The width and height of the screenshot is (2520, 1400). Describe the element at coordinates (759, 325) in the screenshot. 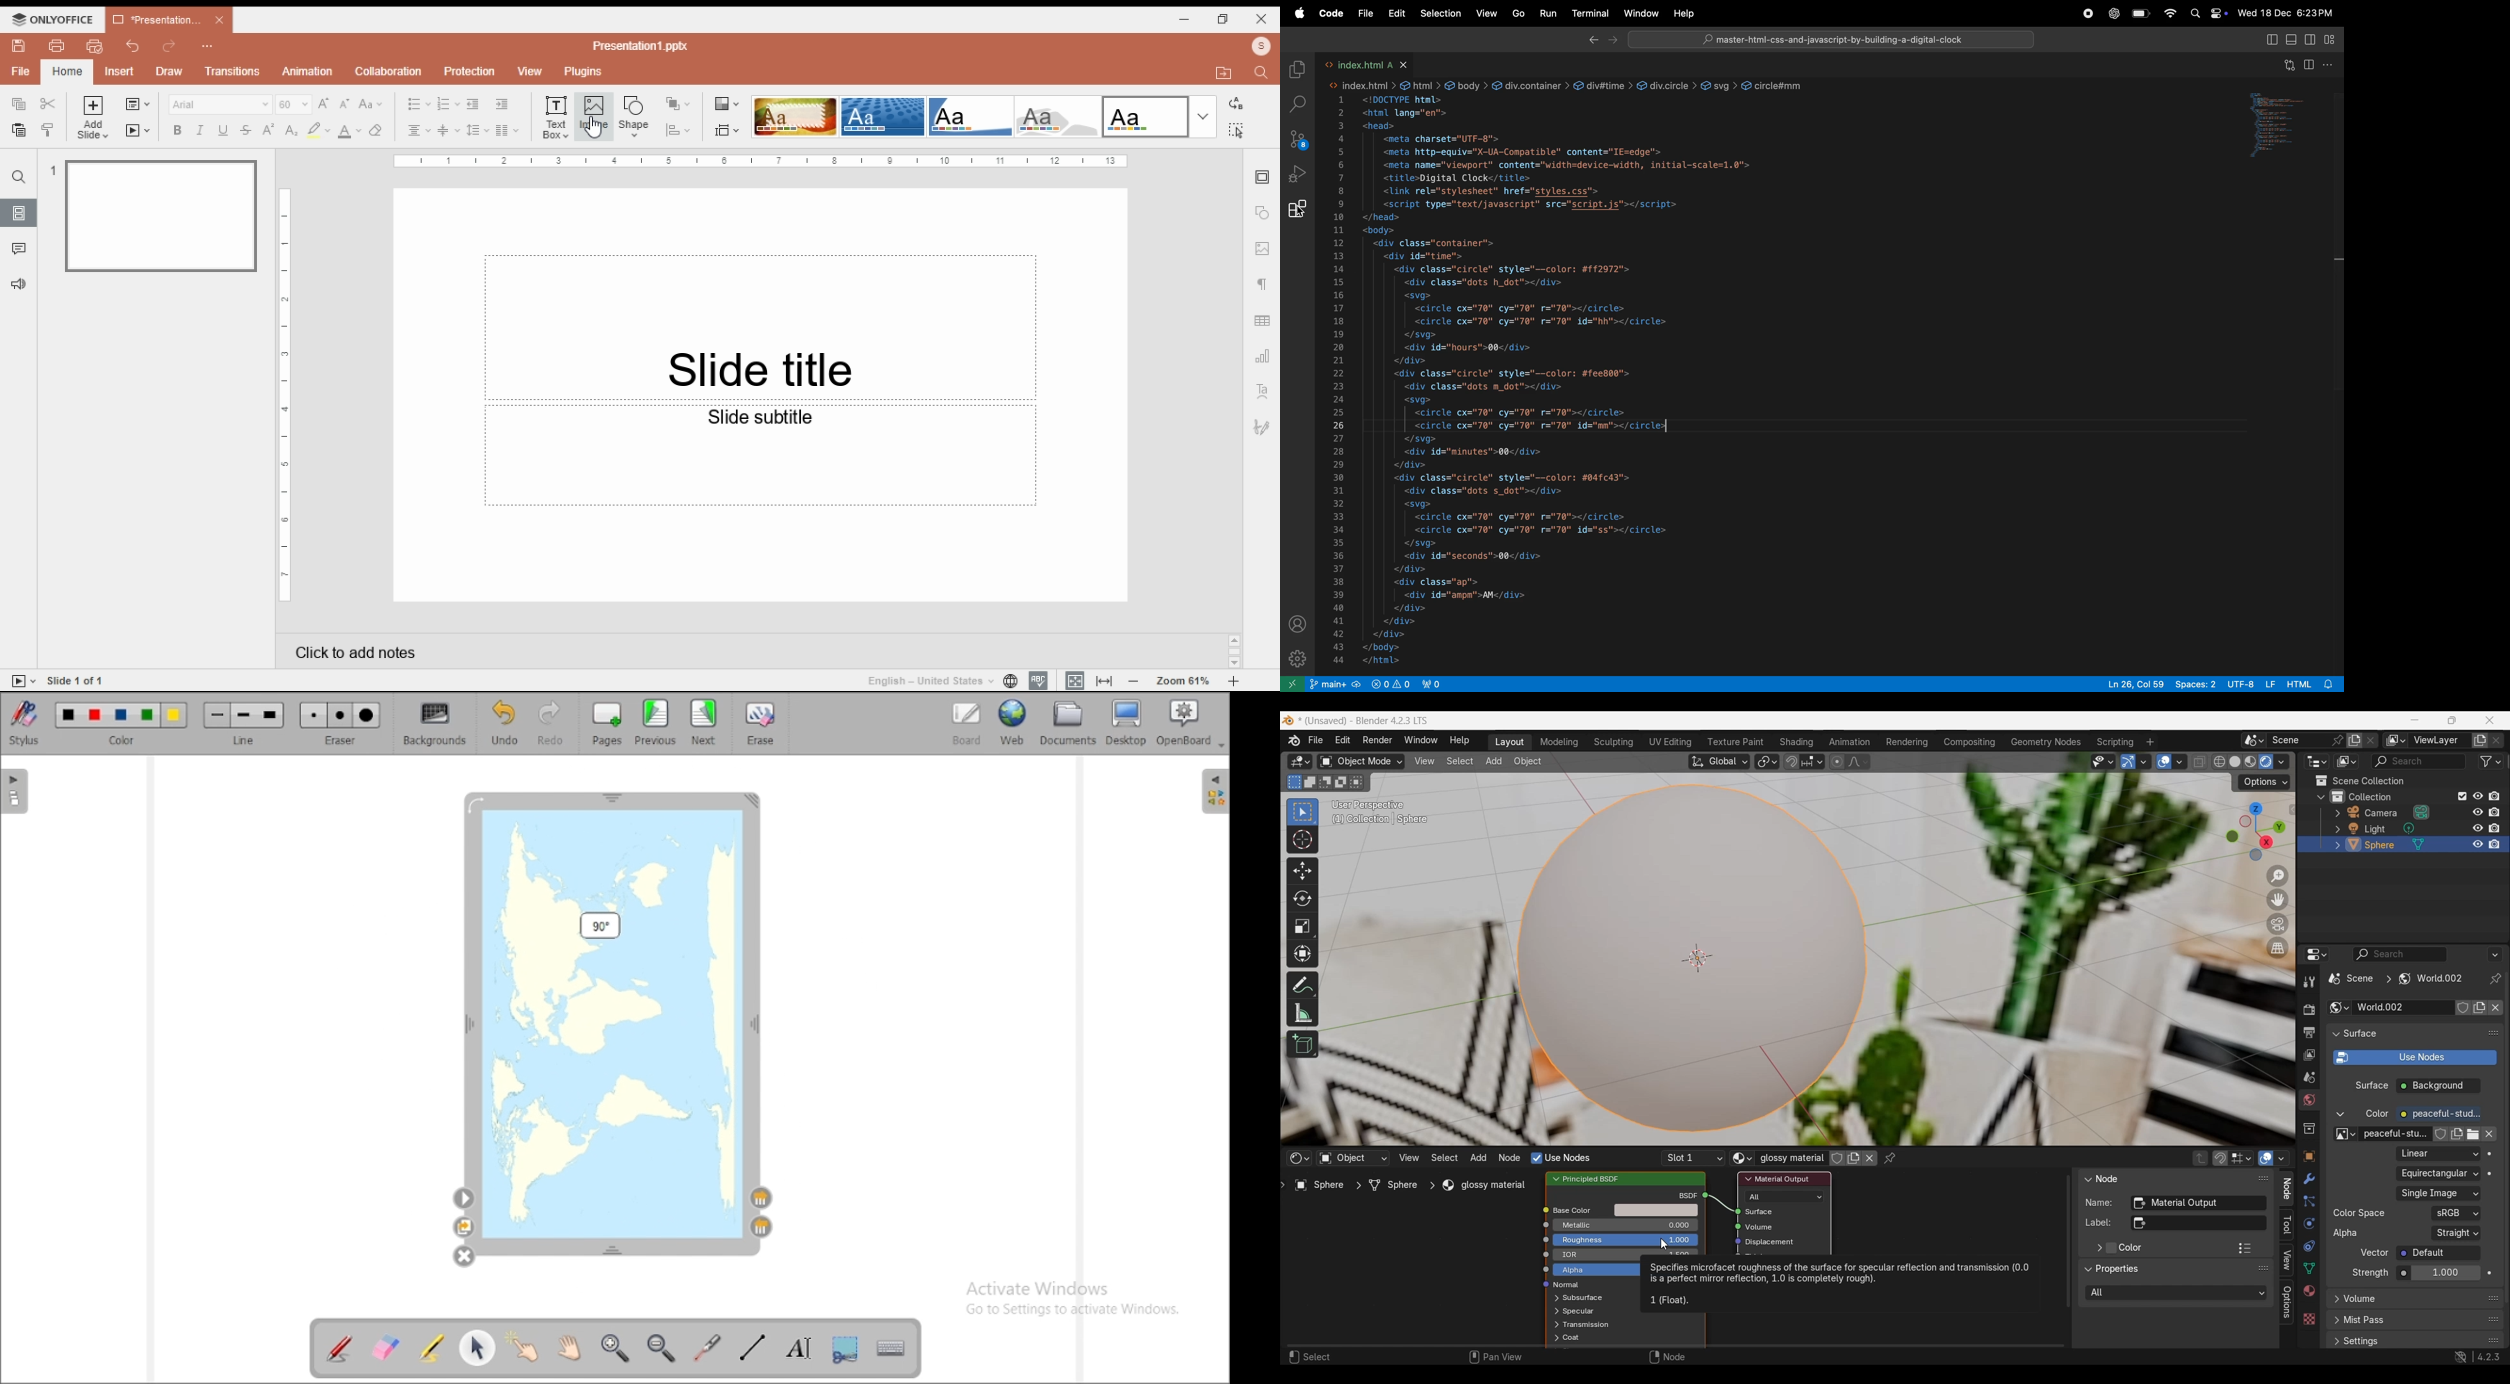

I see `text box` at that location.